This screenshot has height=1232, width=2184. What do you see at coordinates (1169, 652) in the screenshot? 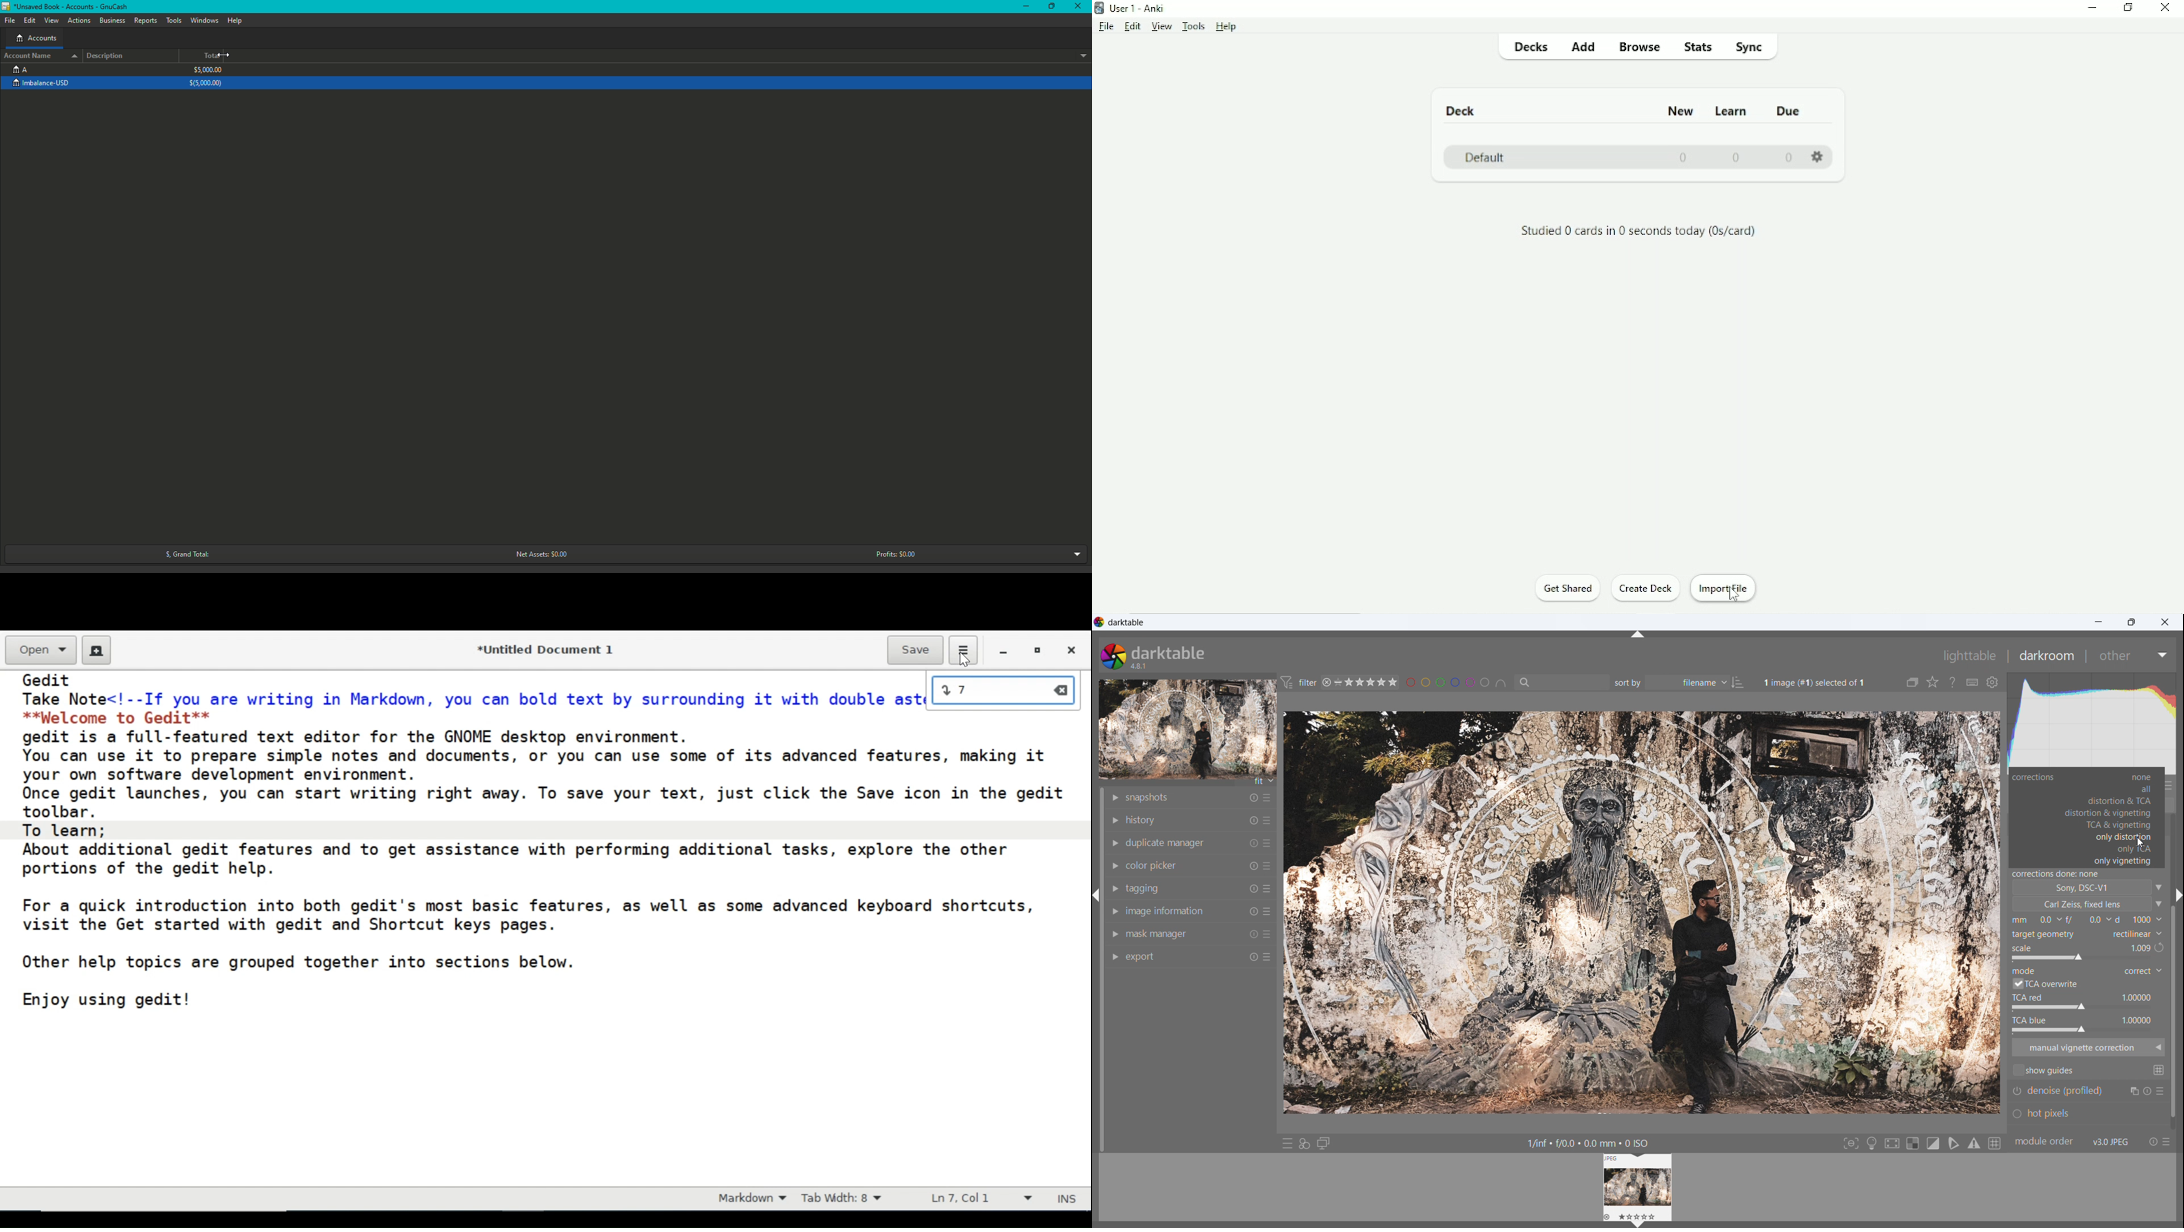
I see `darktable` at bounding box center [1169, 652].